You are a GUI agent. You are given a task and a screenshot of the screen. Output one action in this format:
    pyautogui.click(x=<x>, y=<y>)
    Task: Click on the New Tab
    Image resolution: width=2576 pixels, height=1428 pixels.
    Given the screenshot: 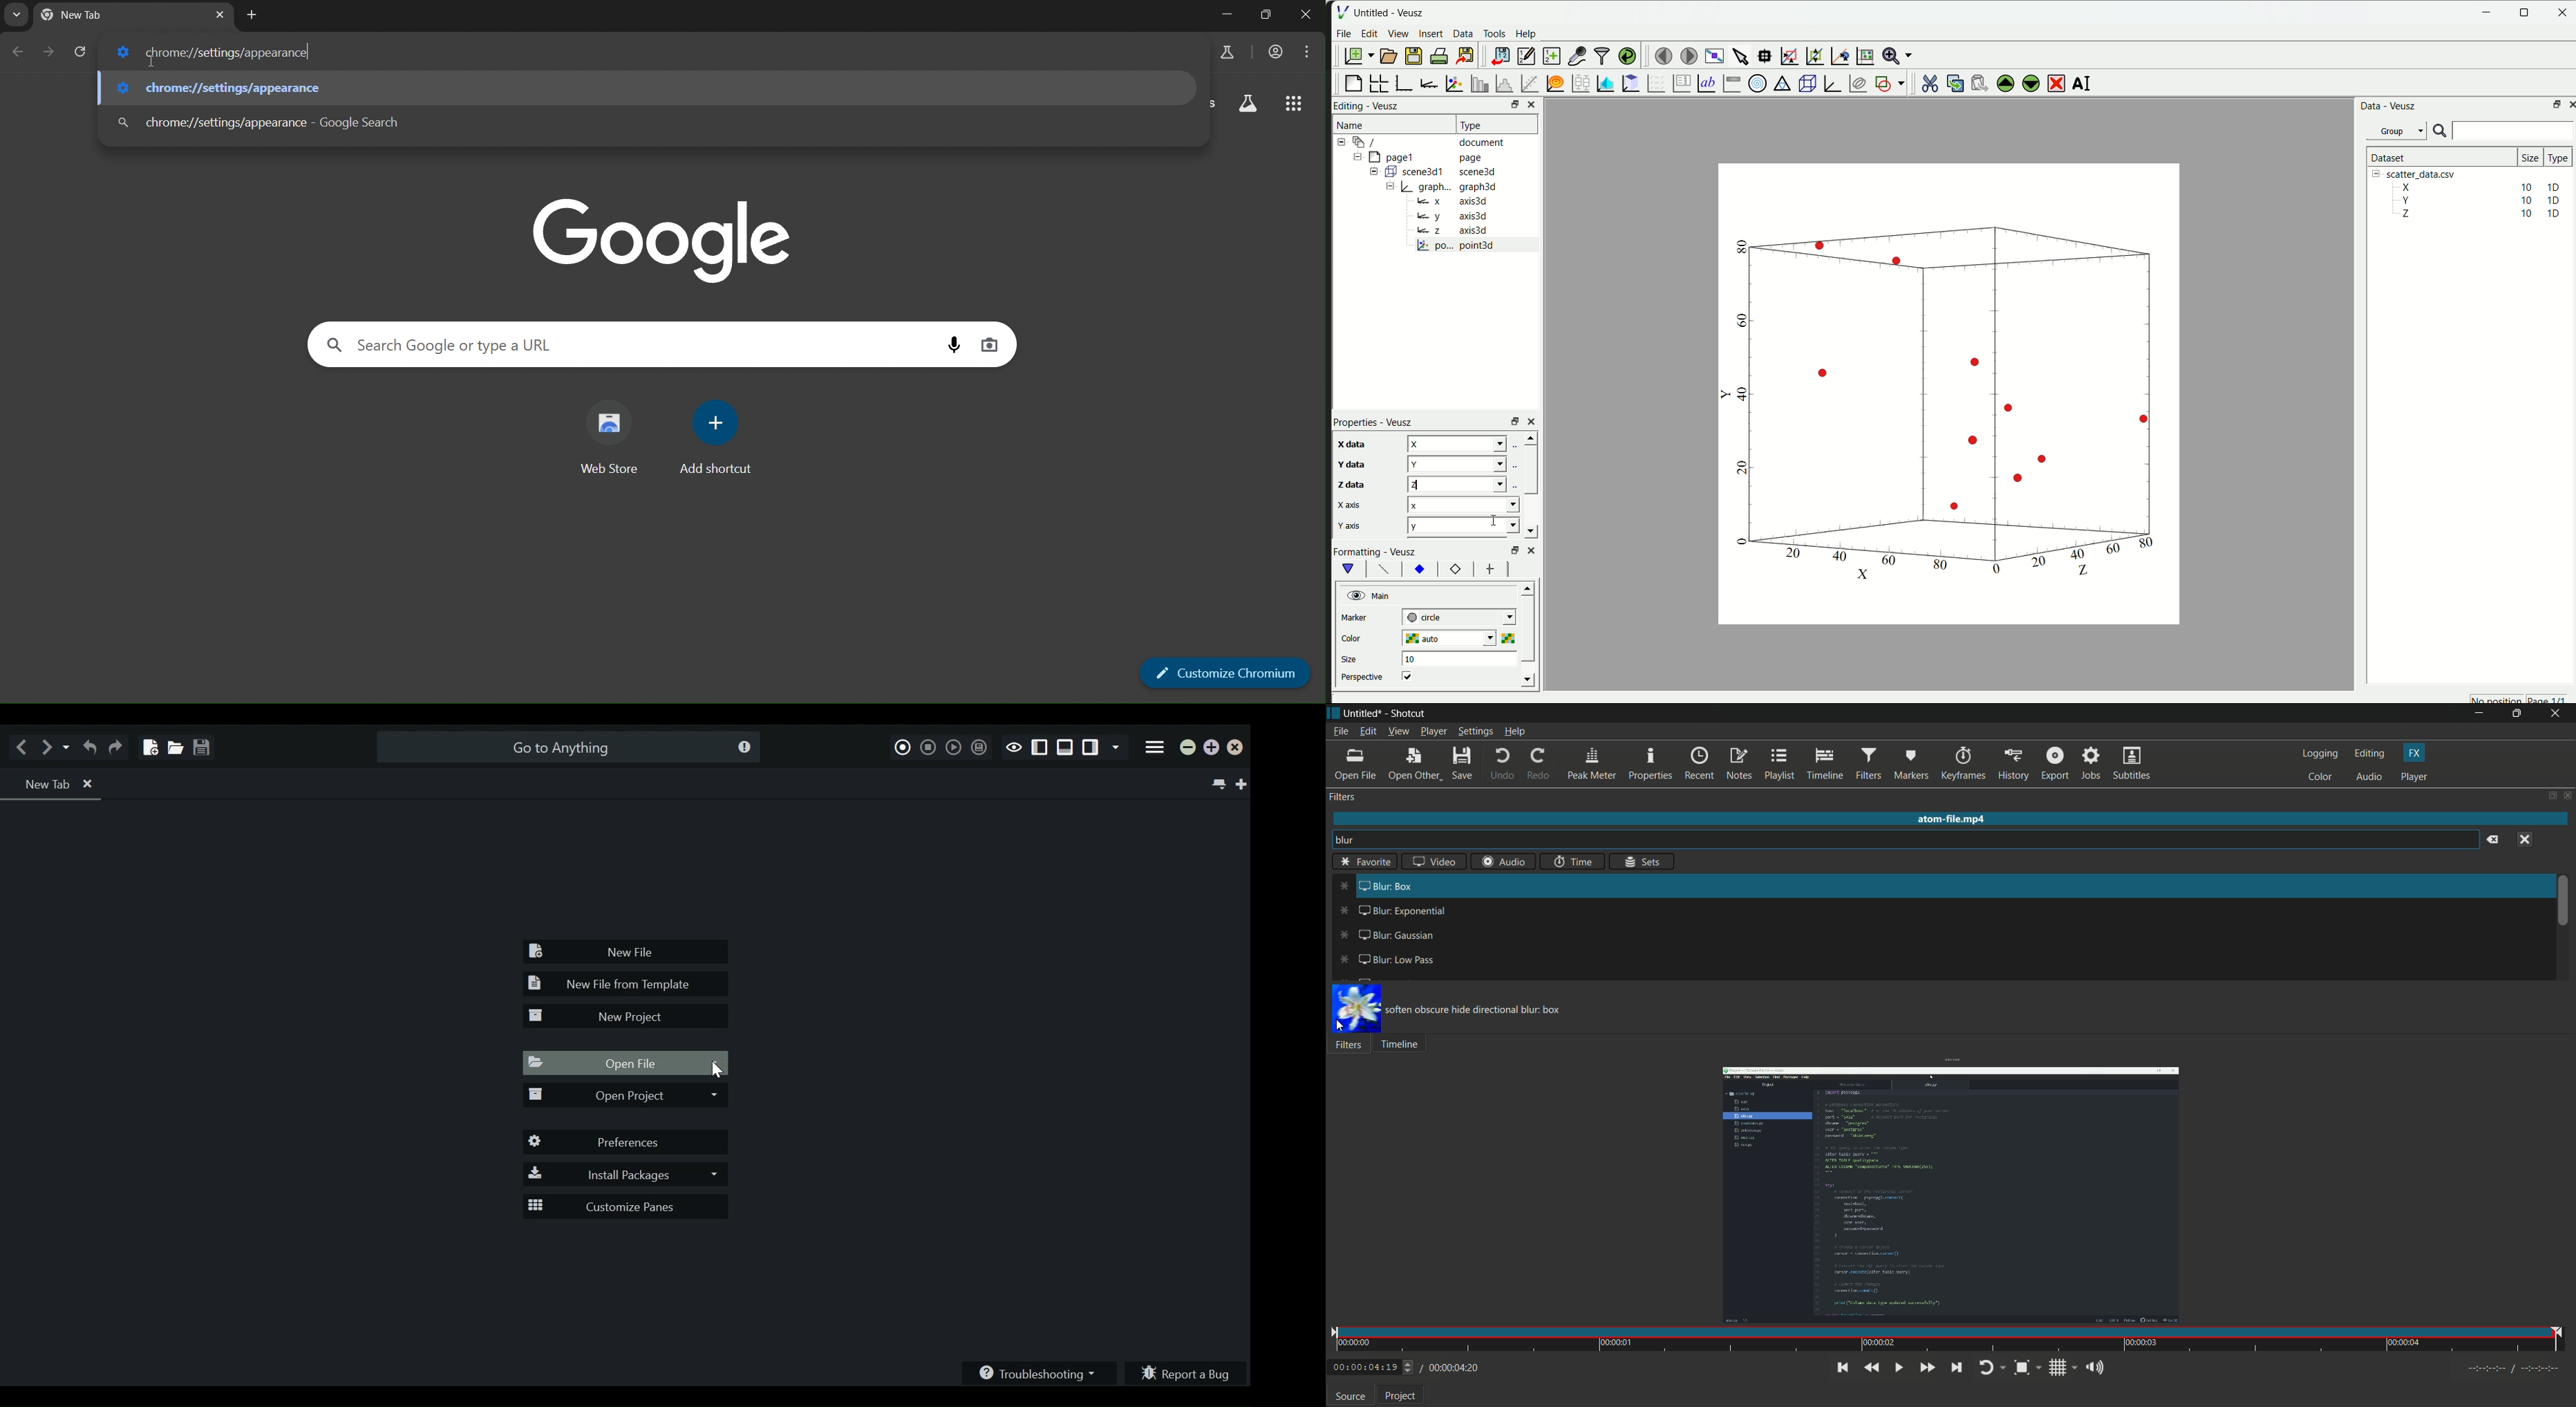 What is the action you would take?
    pyautogui.click(x=1243, y=783)
    